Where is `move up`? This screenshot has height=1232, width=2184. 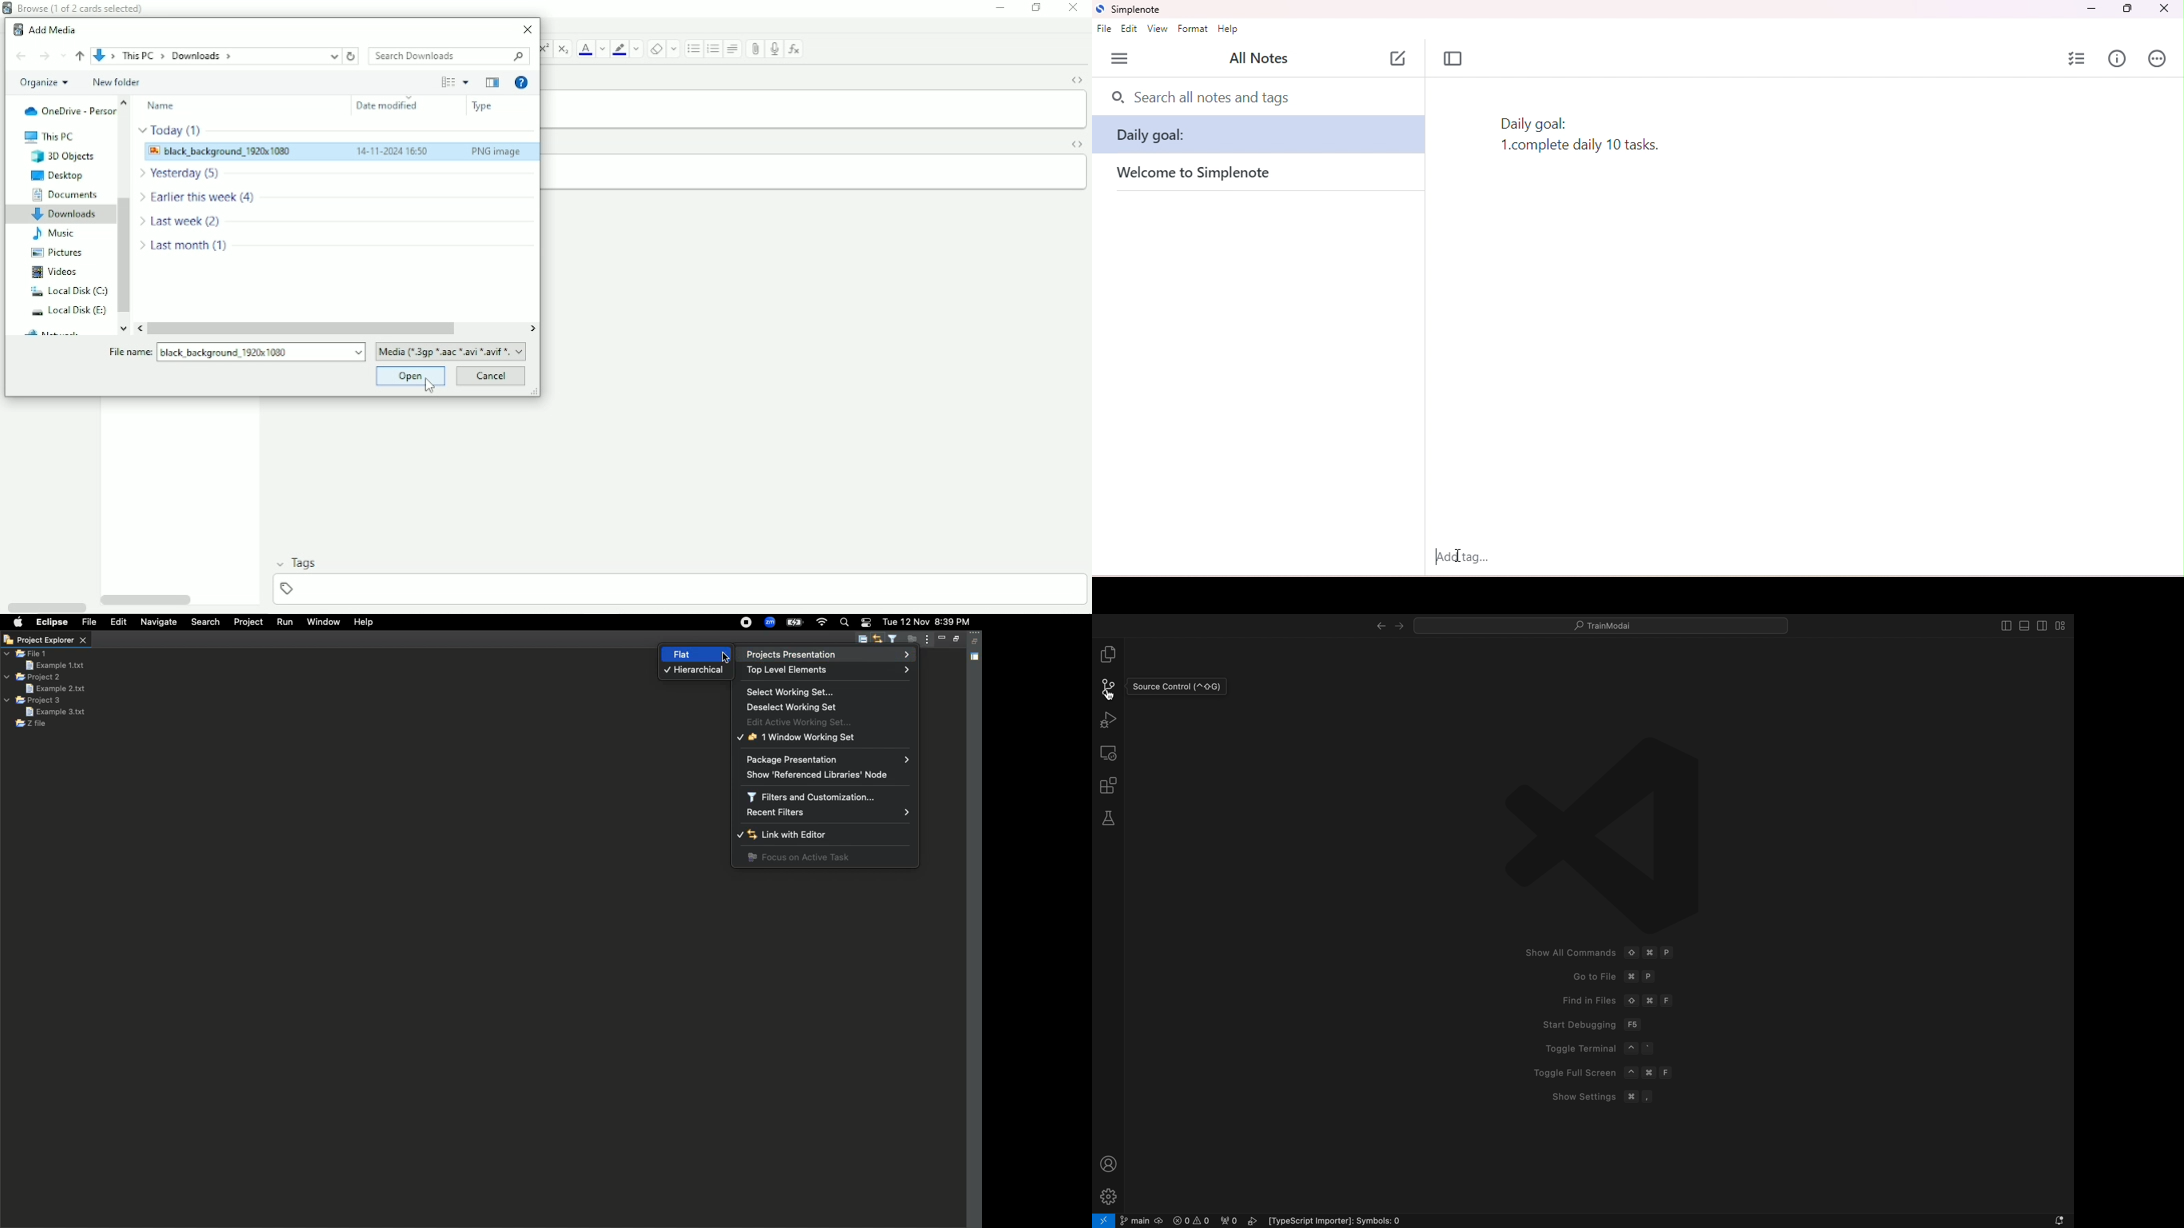 move up is located at coordinates (125, 102).